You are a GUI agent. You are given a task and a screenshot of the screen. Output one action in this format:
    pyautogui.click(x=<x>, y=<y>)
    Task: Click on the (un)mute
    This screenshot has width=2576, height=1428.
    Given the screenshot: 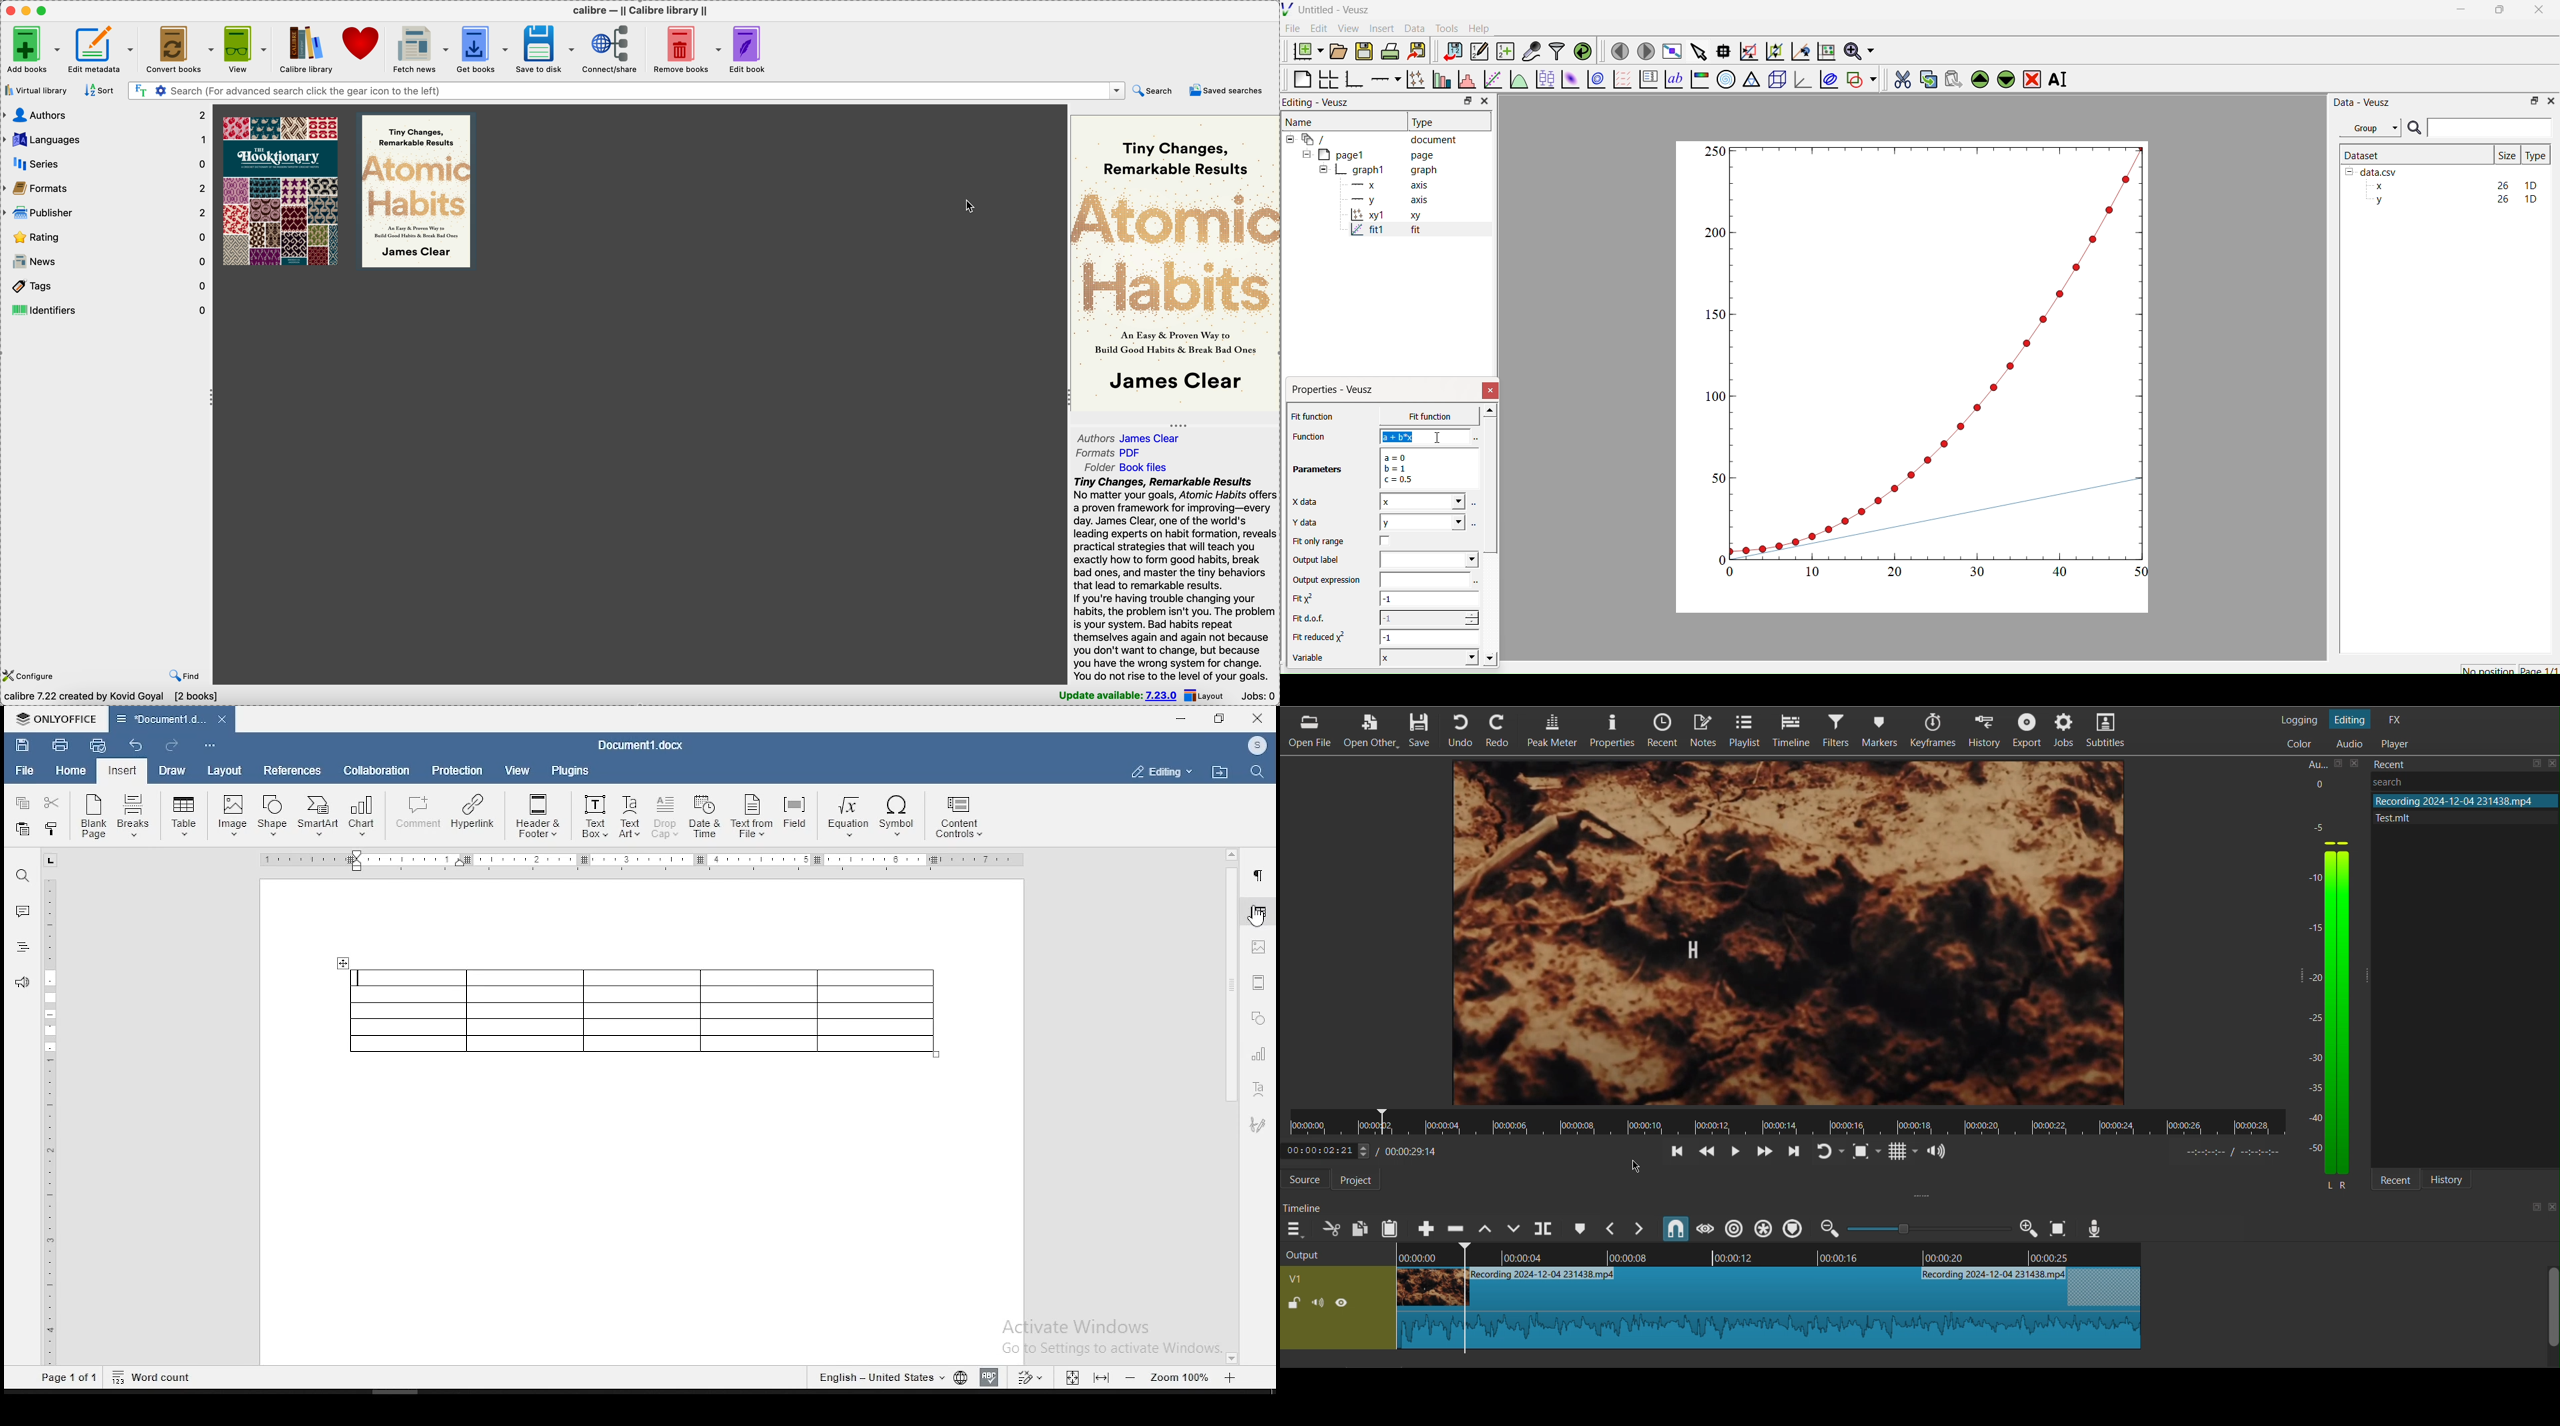 What is the action you would take?
    pyautogui.click(x=1319, y=1301)
    